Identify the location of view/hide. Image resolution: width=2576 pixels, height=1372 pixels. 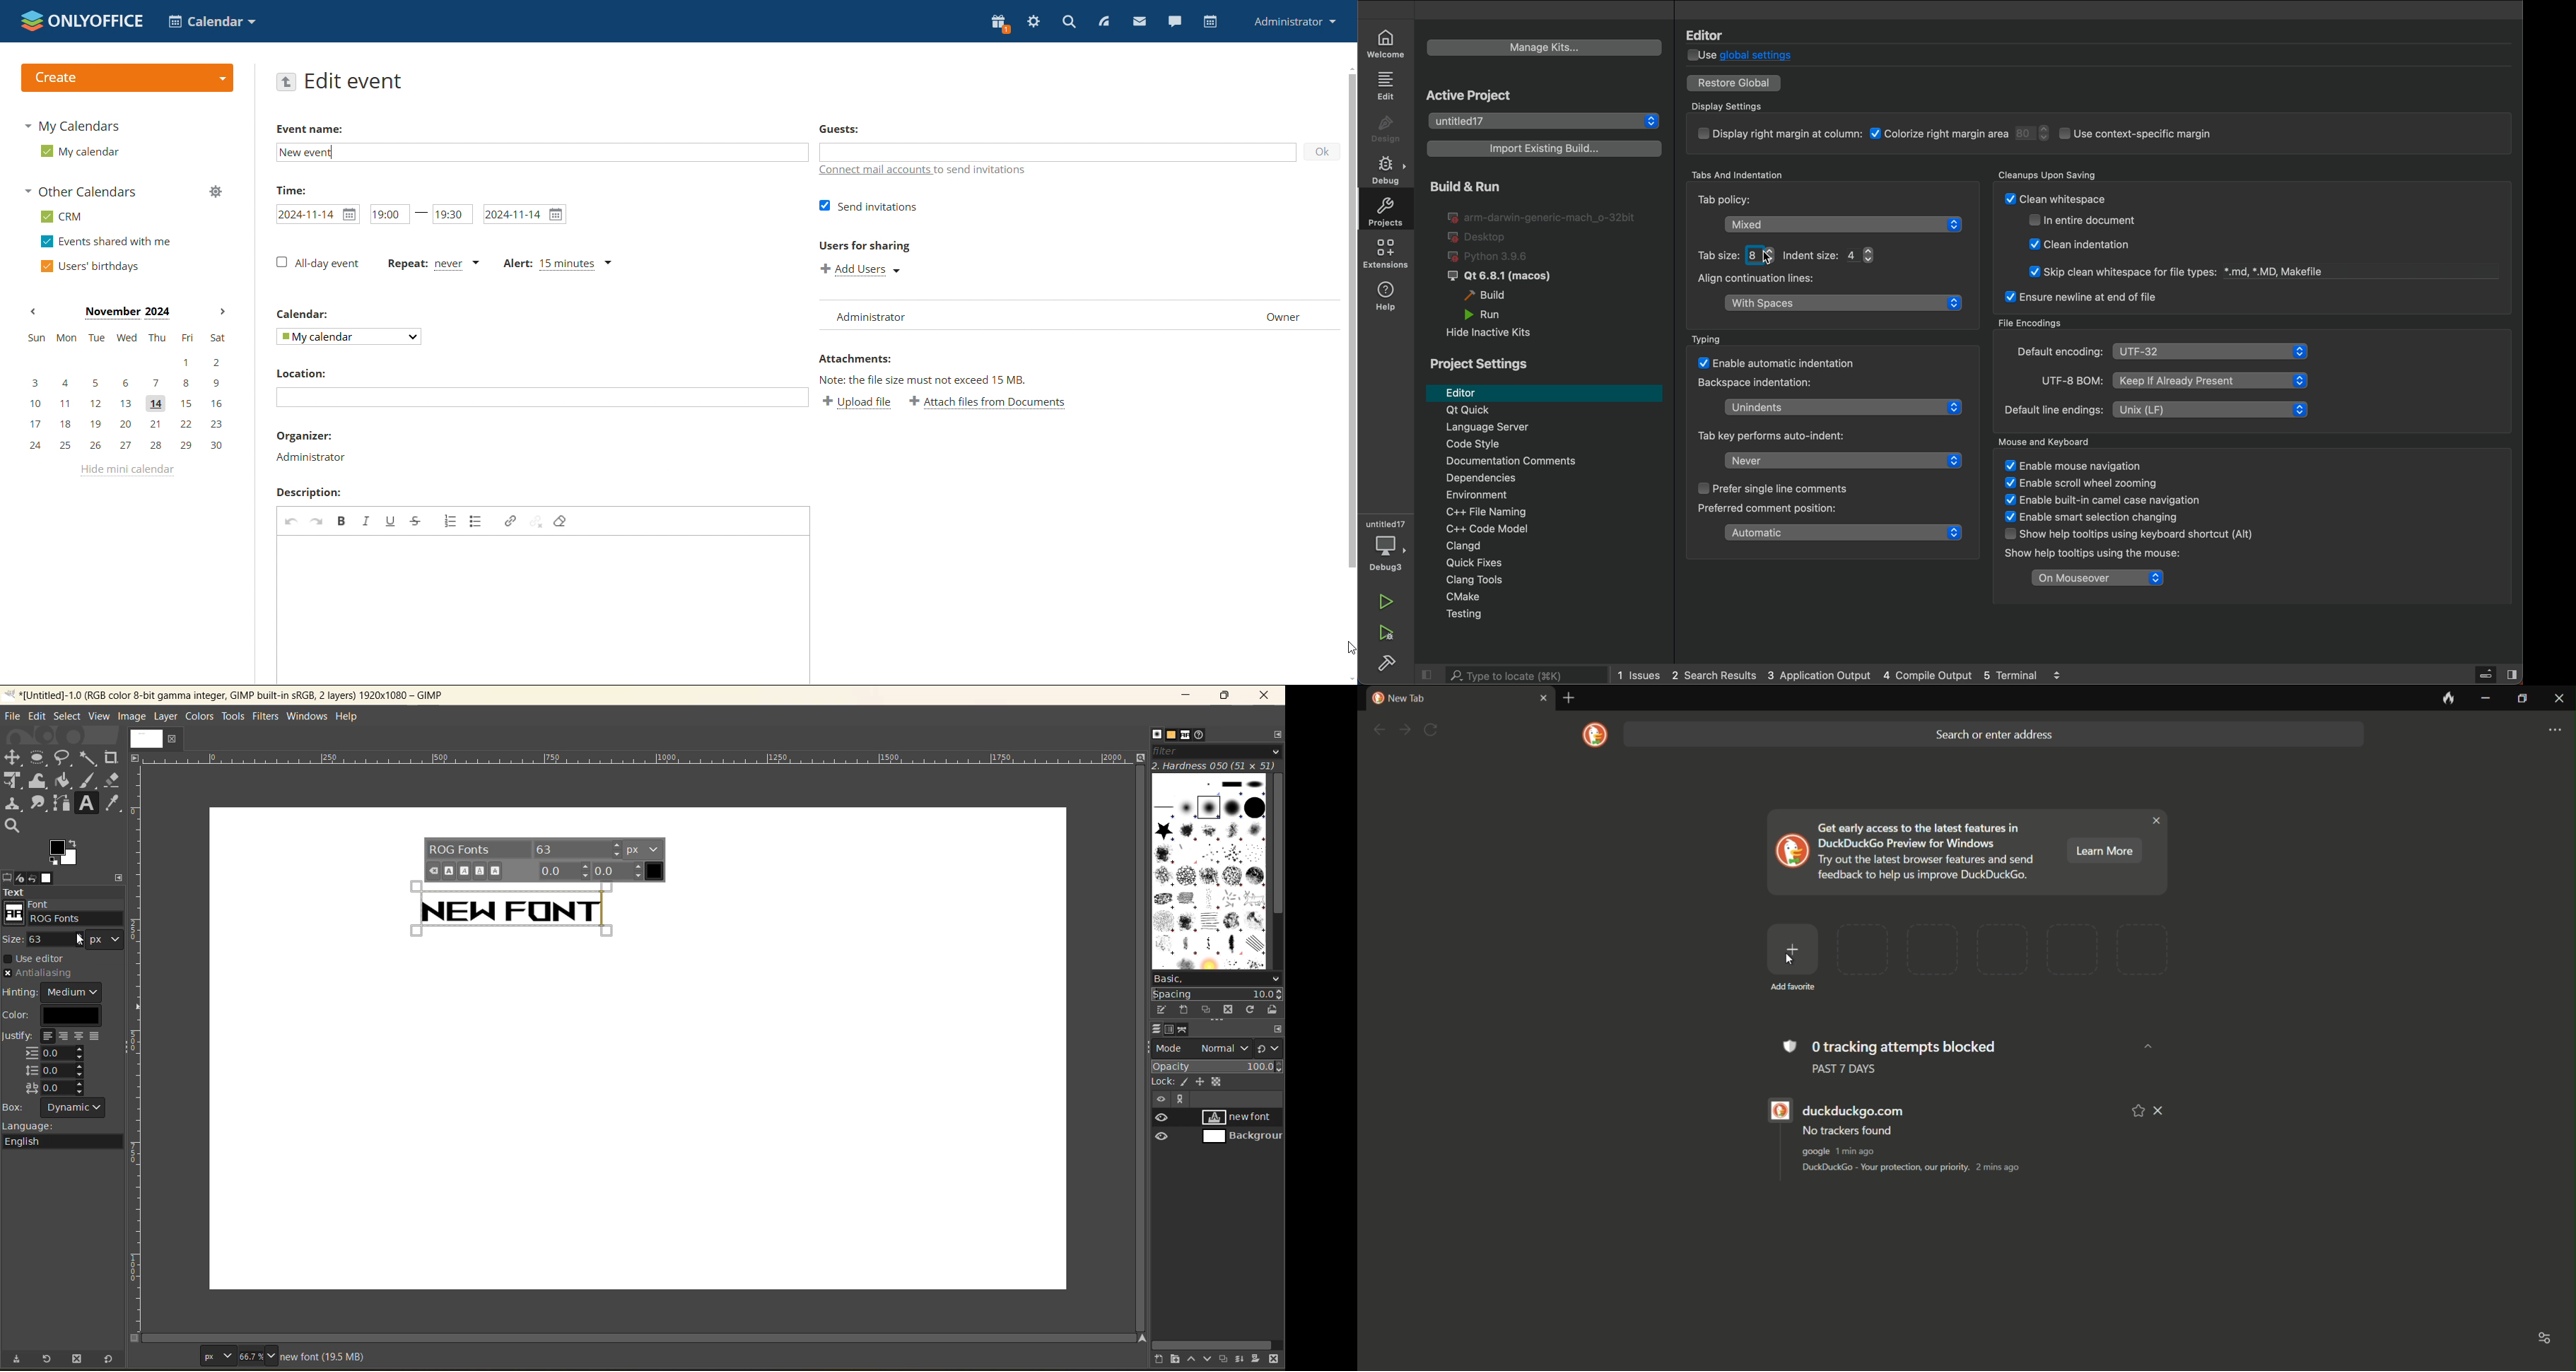
(1156, 1127).